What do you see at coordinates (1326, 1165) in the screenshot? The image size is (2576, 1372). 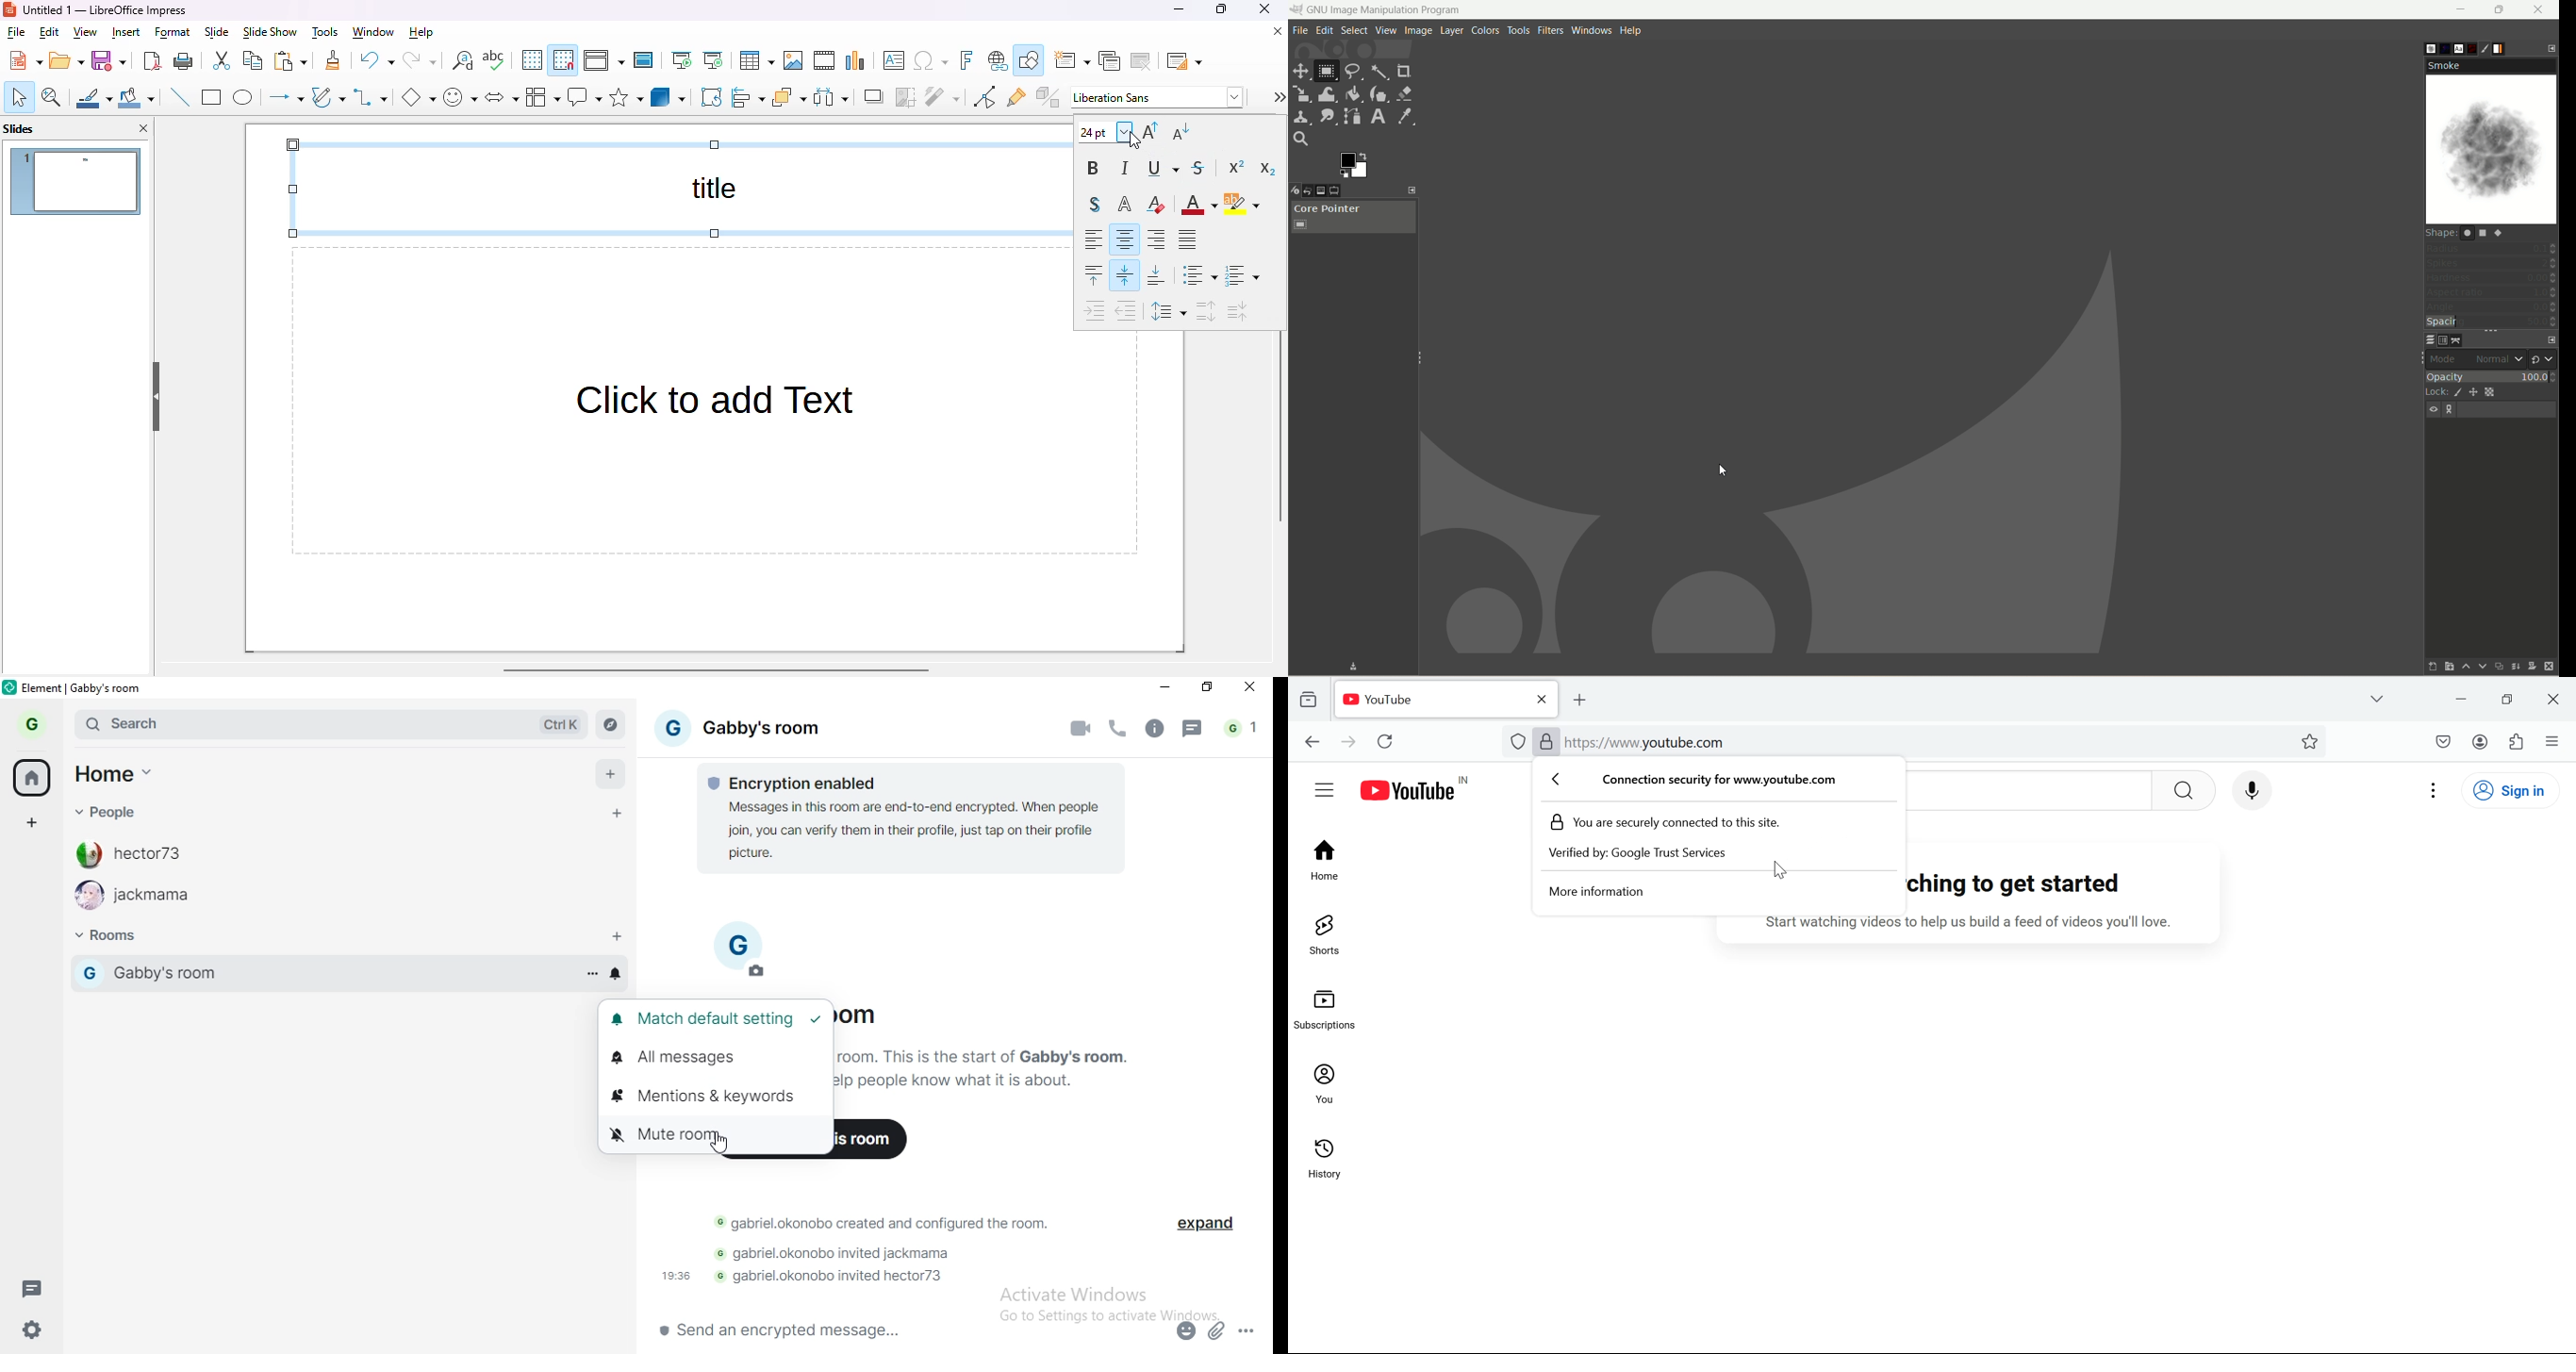 I see `History` at bounding box center [1326, 1165].